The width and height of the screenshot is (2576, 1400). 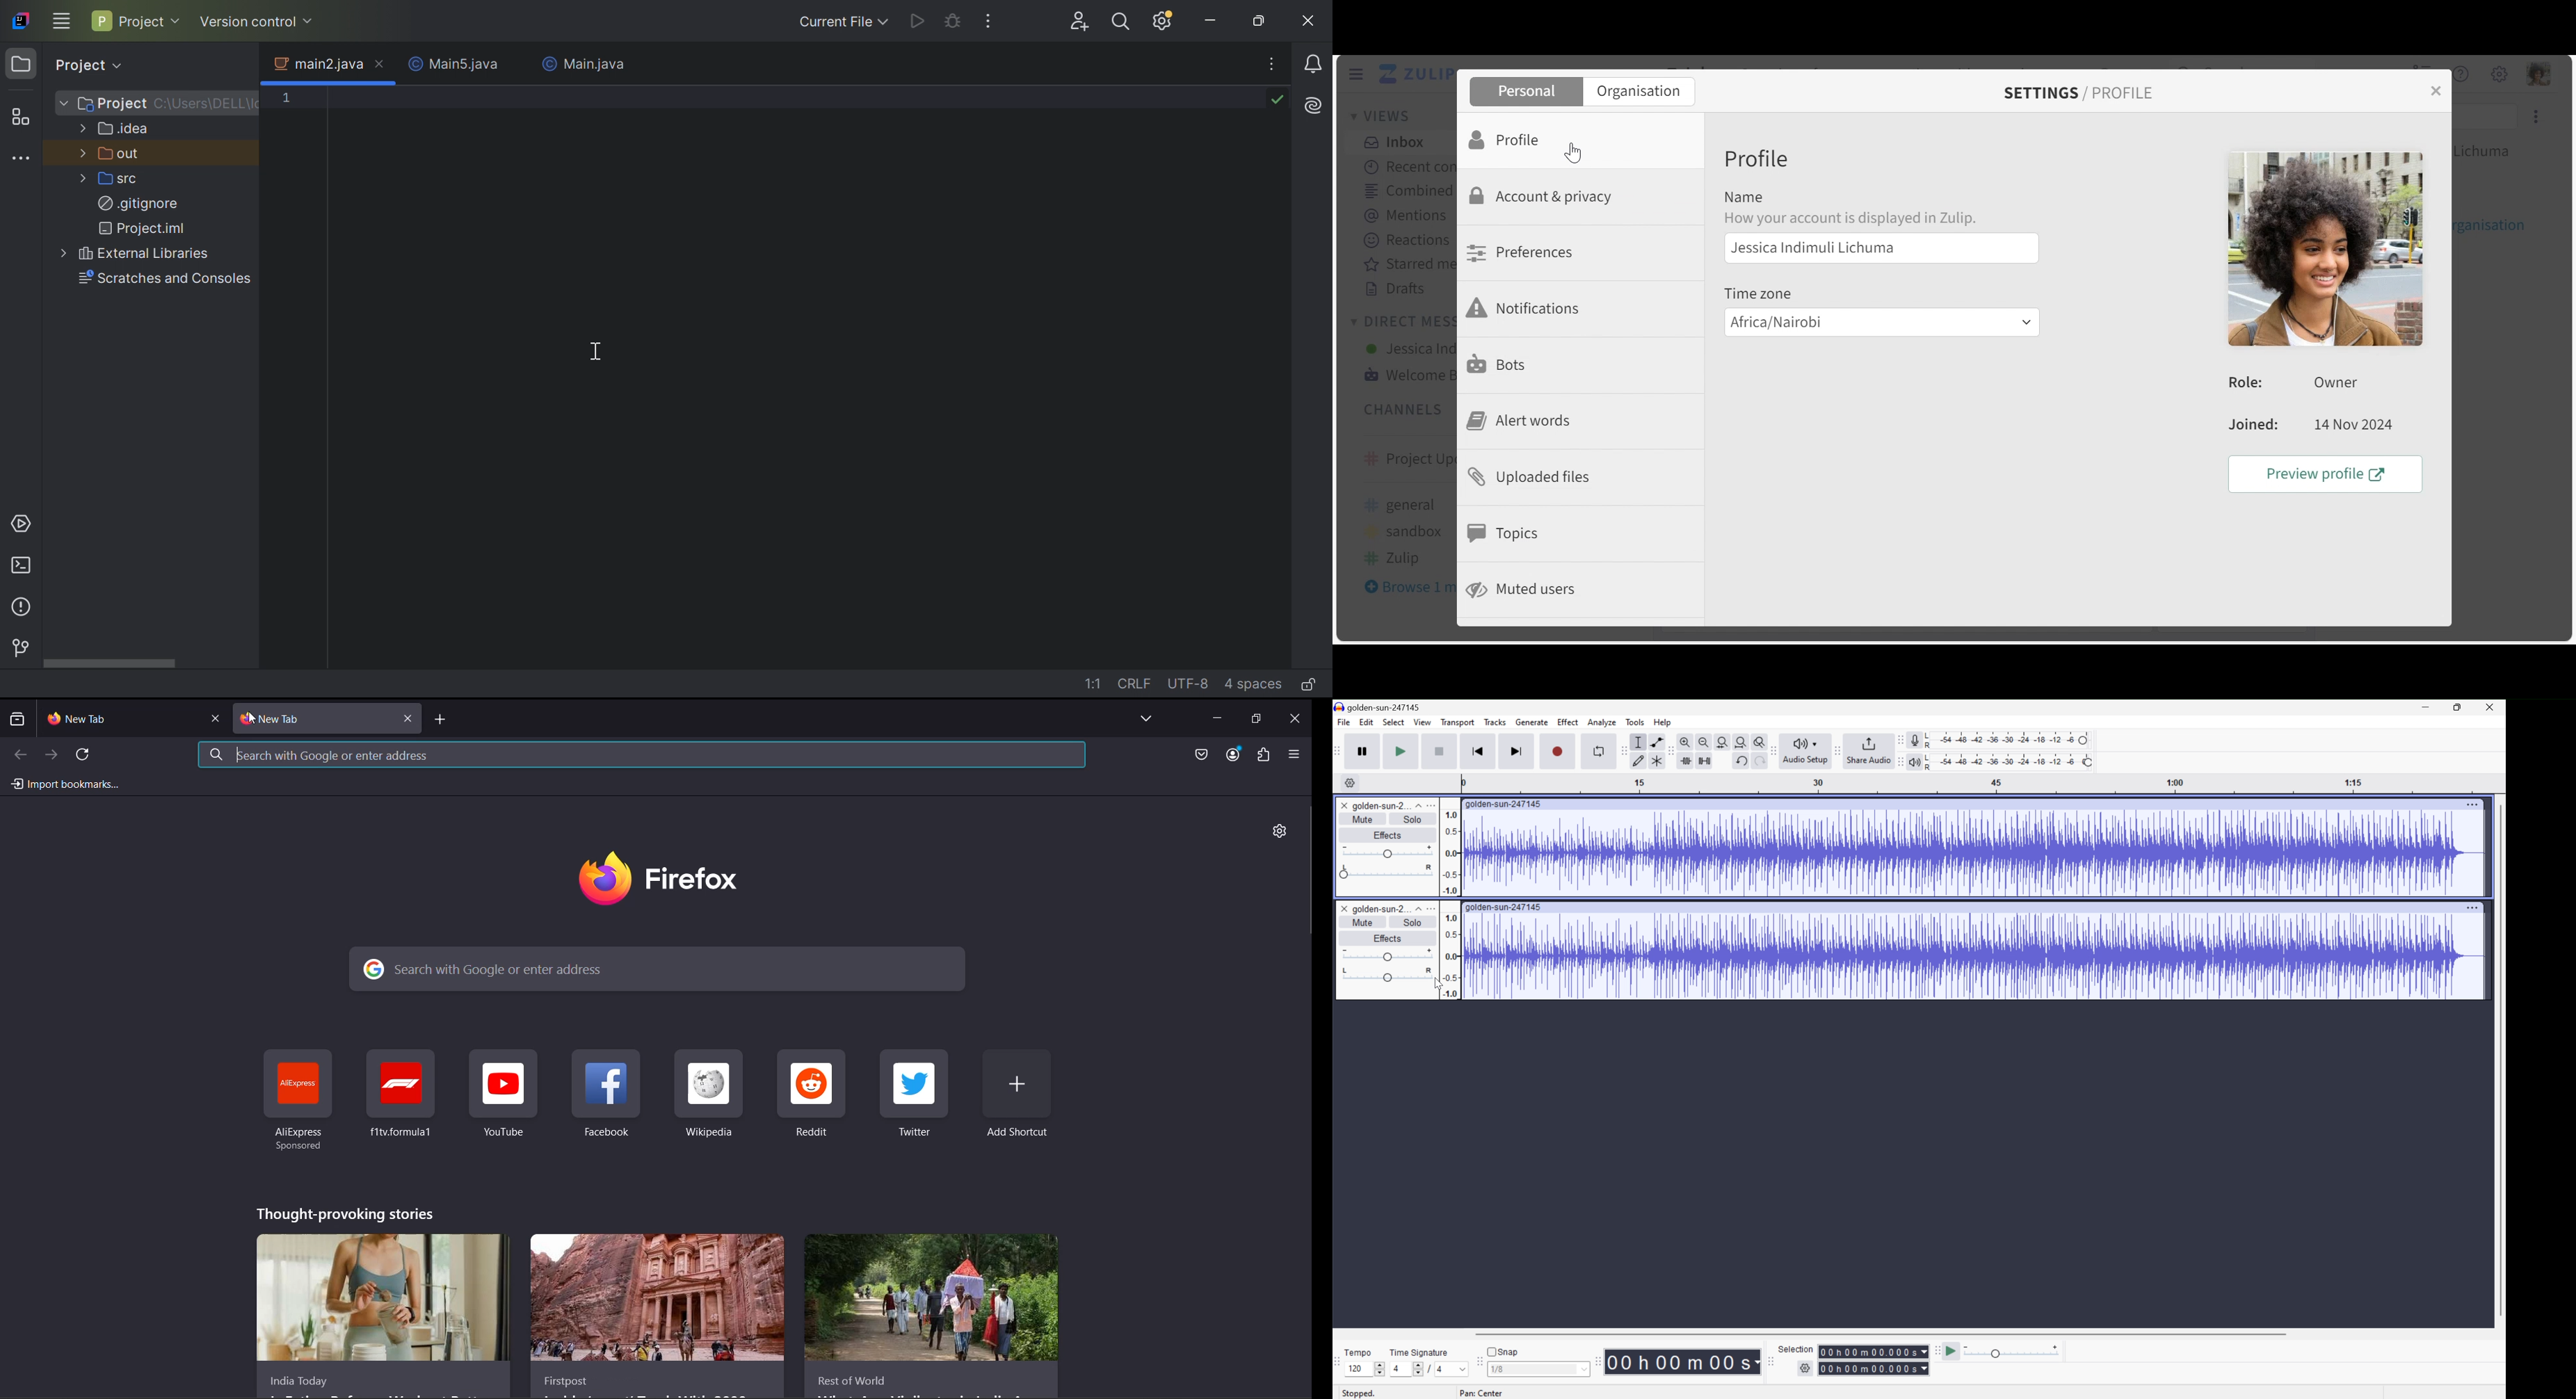 What do you see at coordinates (1498, 363) in the screenshot?
I see `Bots` at bounding box center [1498, 363].